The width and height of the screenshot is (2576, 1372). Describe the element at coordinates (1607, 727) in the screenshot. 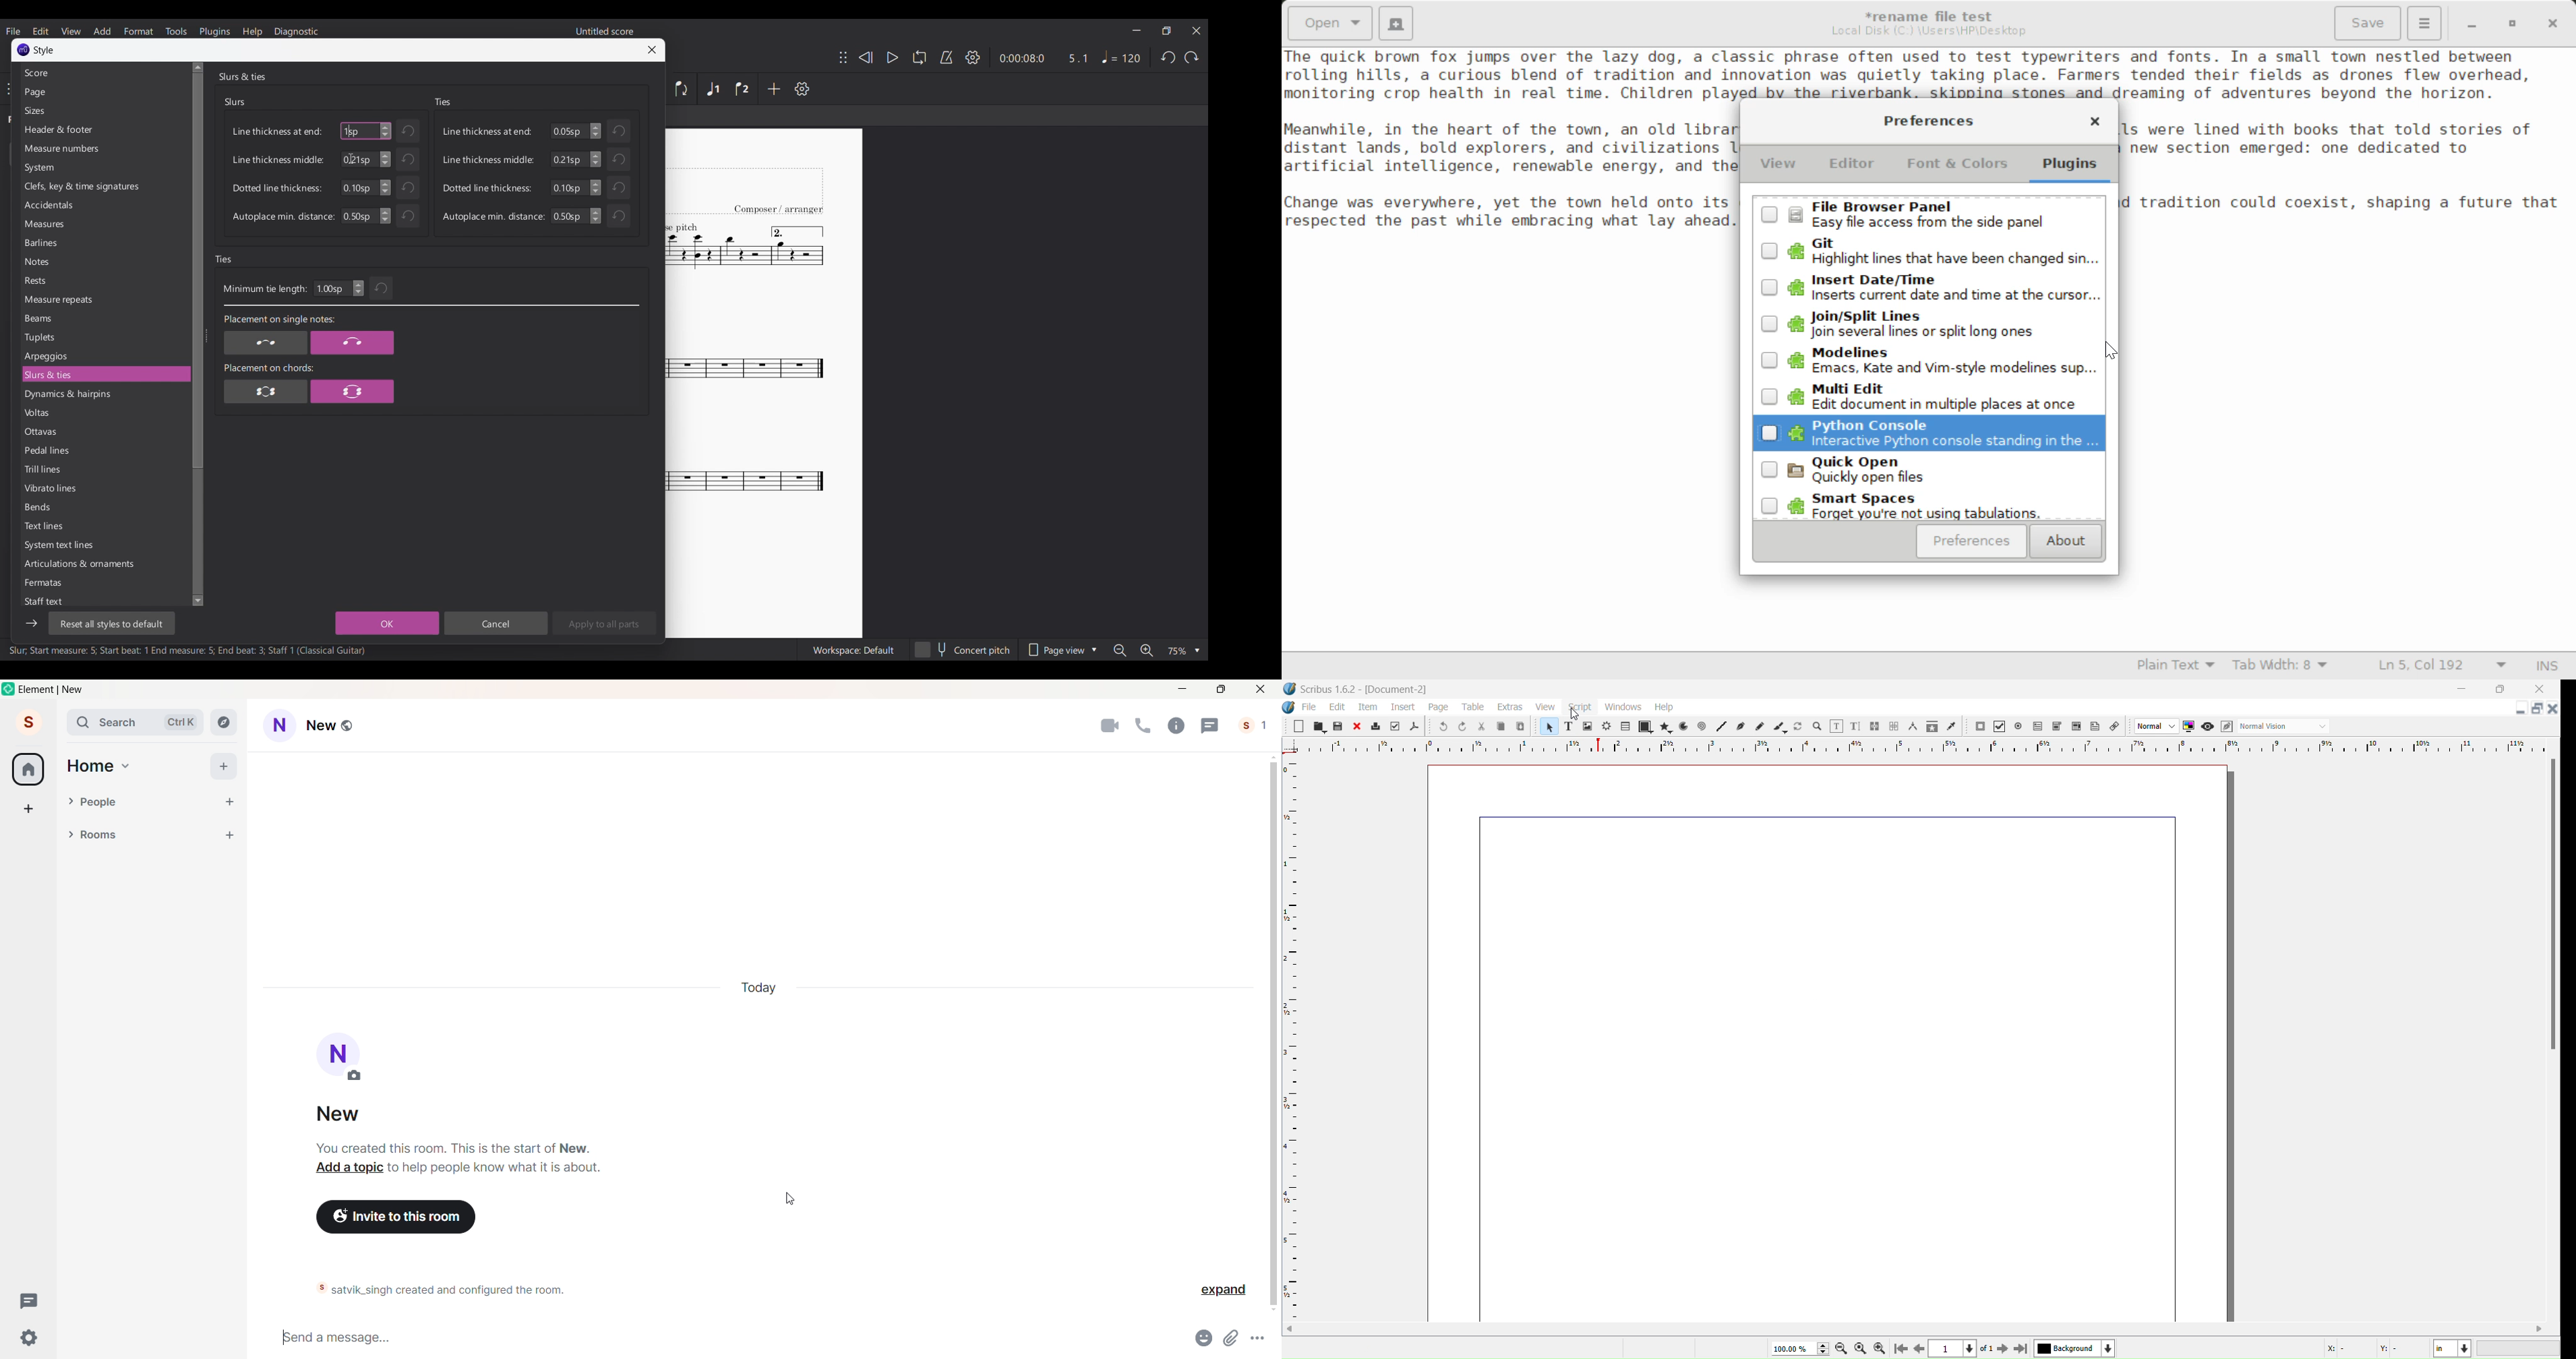

I see `Render Frame` at that location.